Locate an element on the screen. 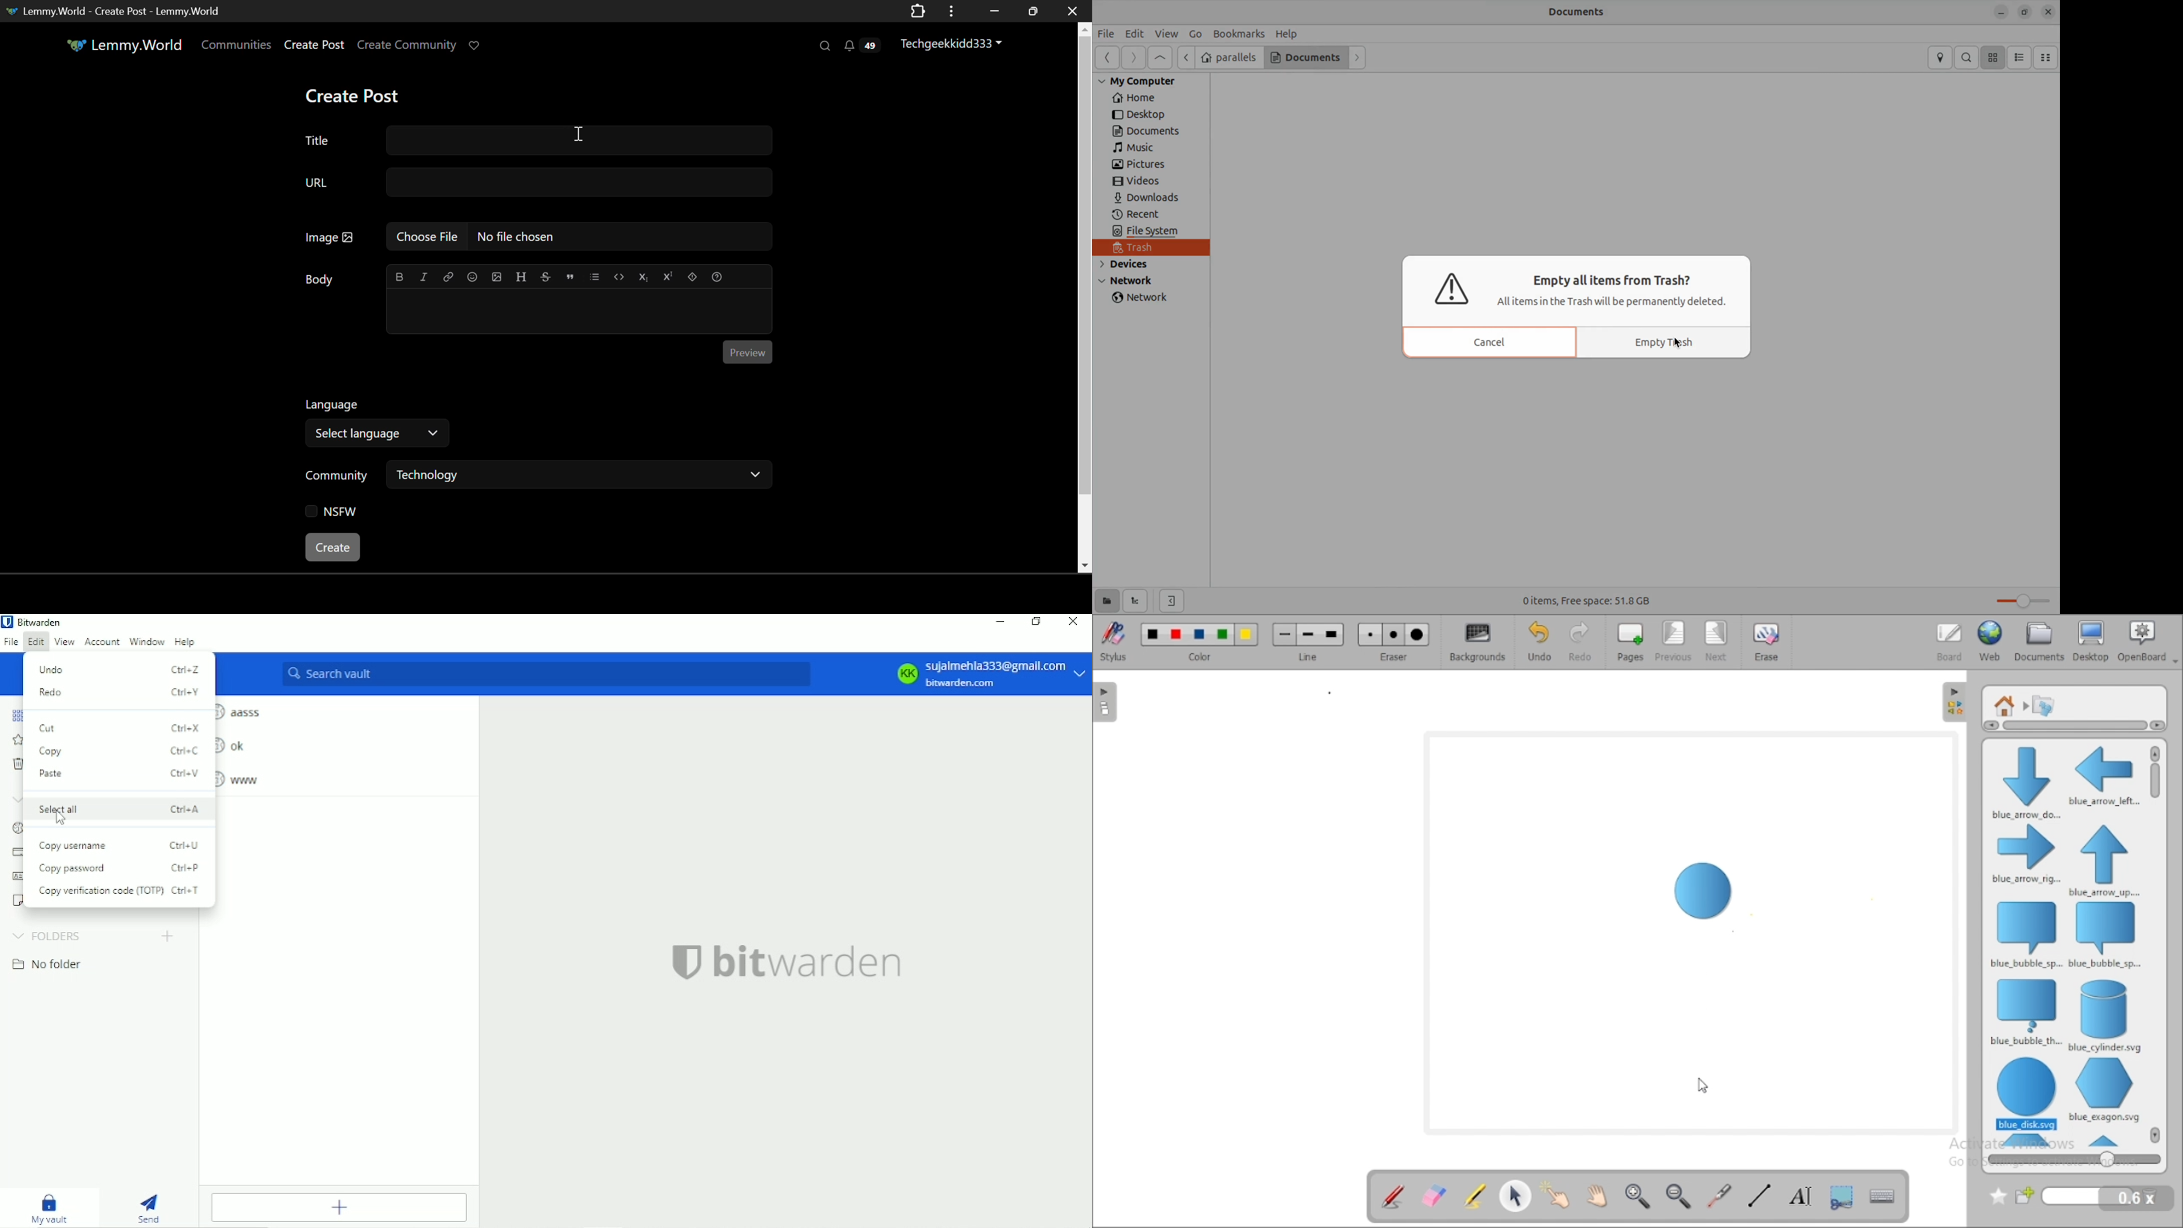 This screenshot has height=1232, width=2184. Lemmy.World - Create Post - Lemmy.World is located at coordinates (115, 12).